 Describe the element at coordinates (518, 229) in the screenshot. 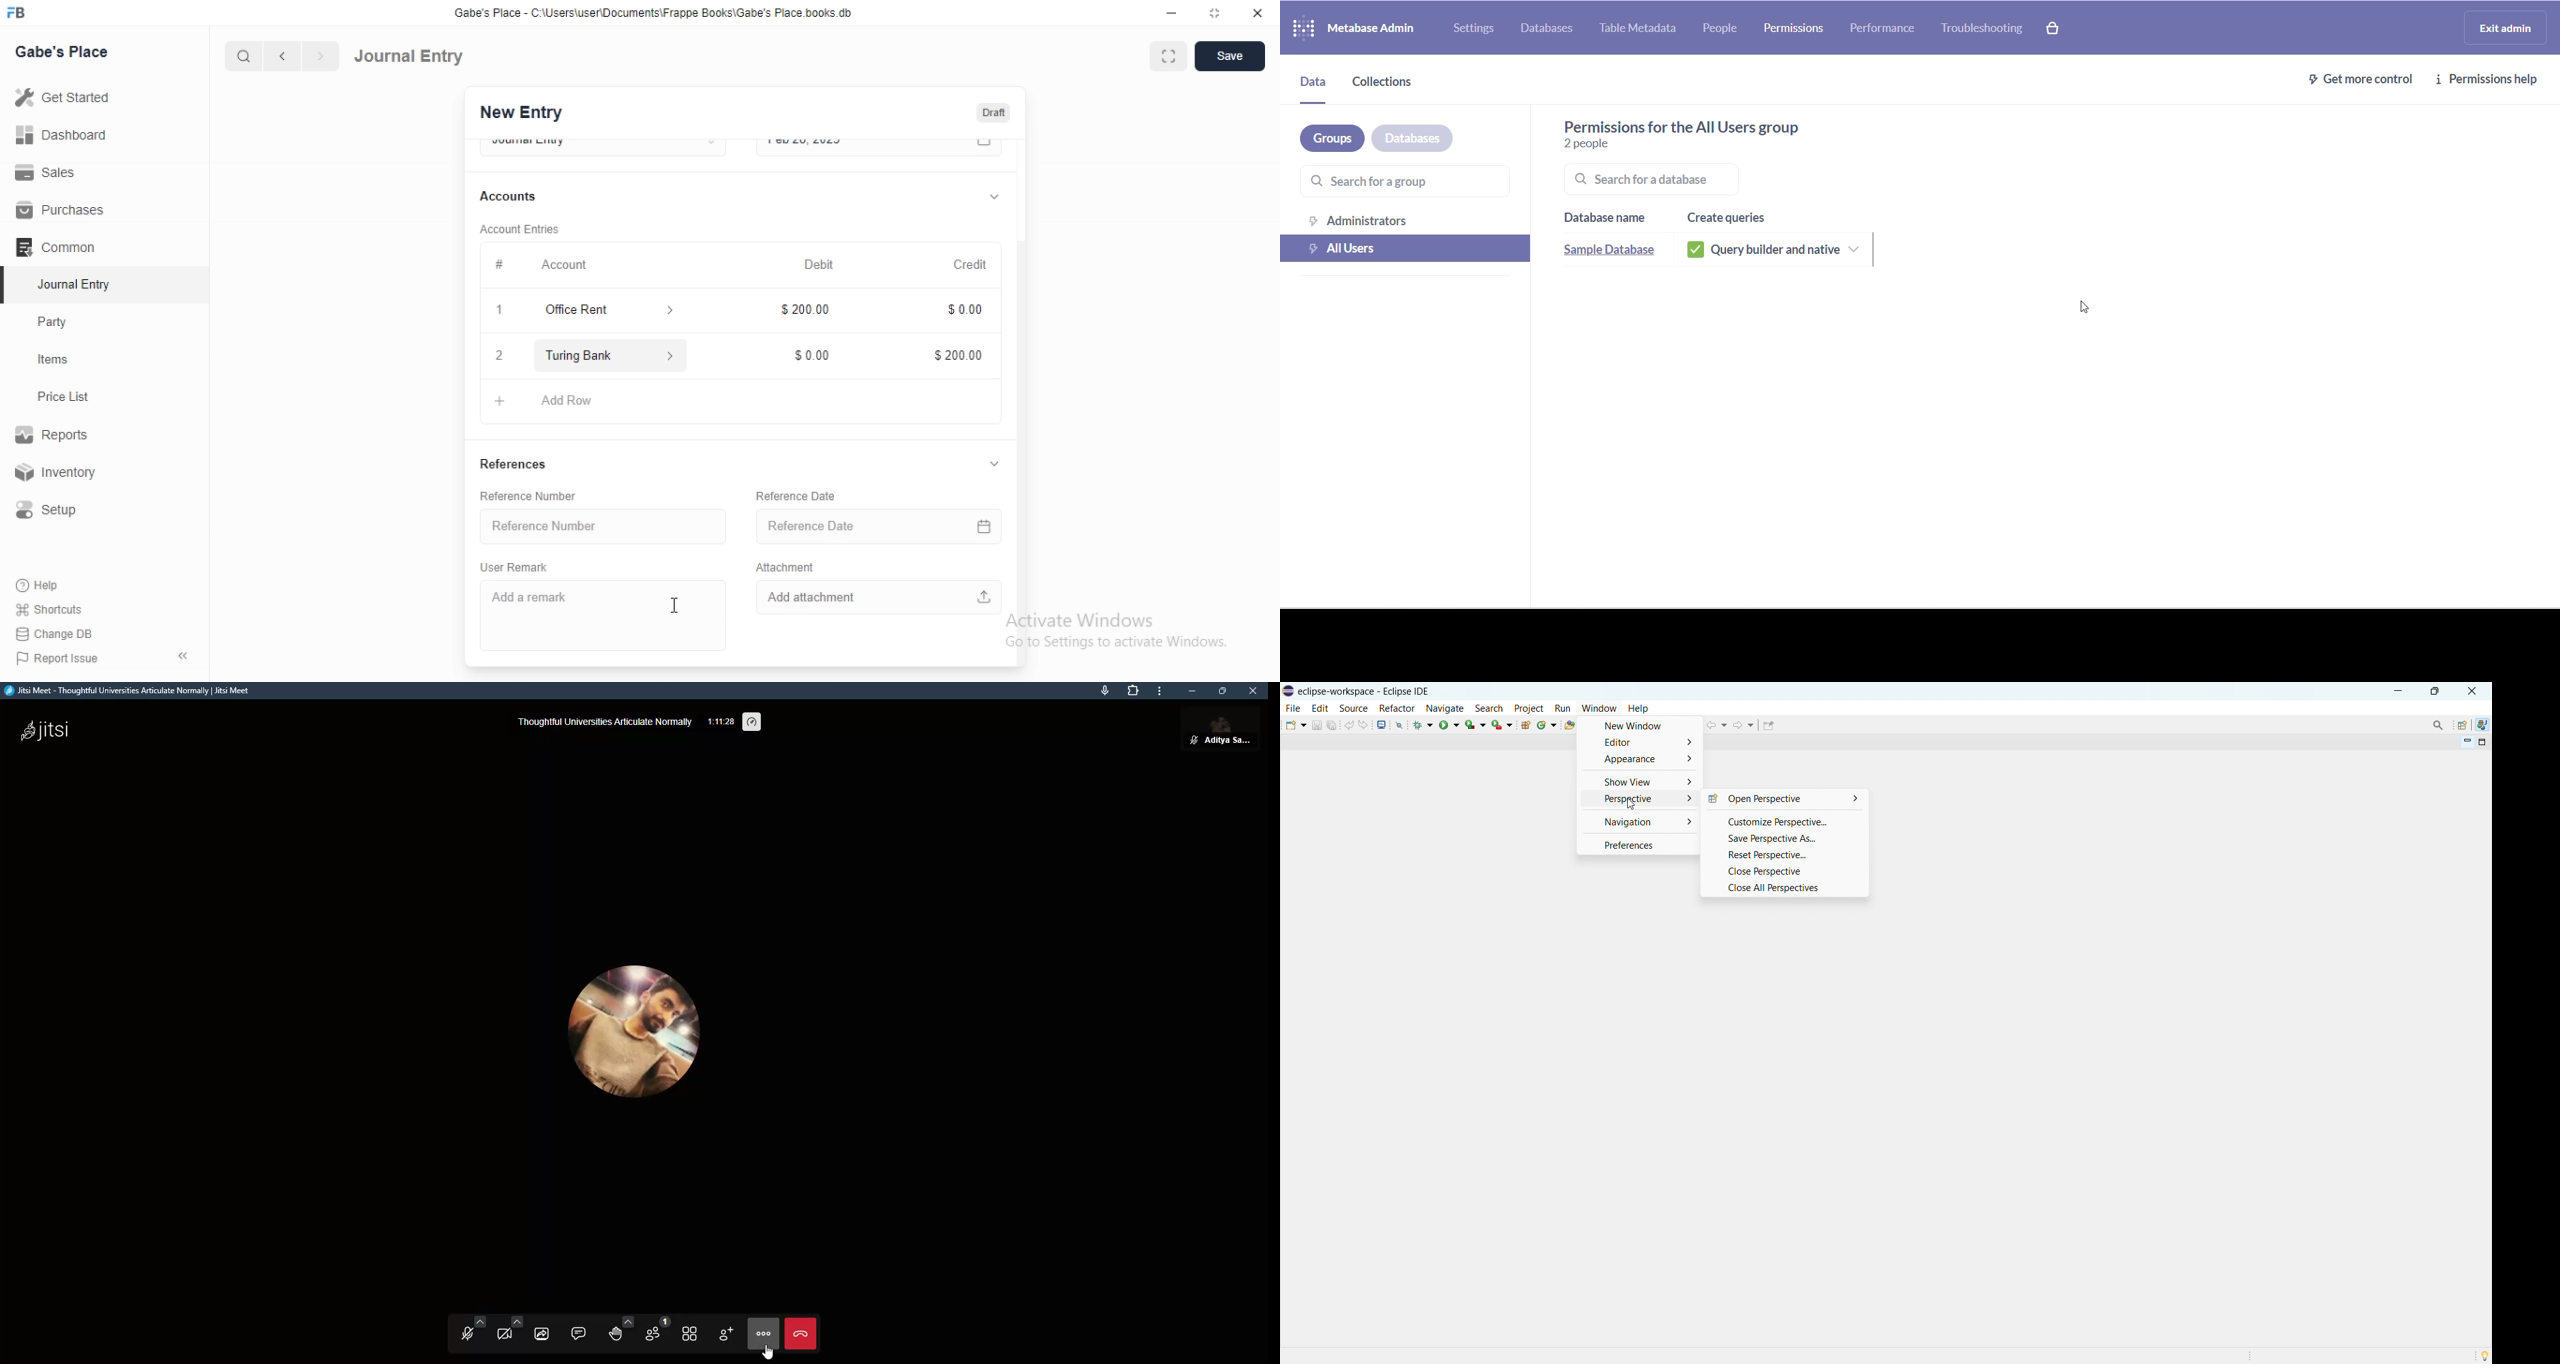

I see `Account Entries.` at that location.